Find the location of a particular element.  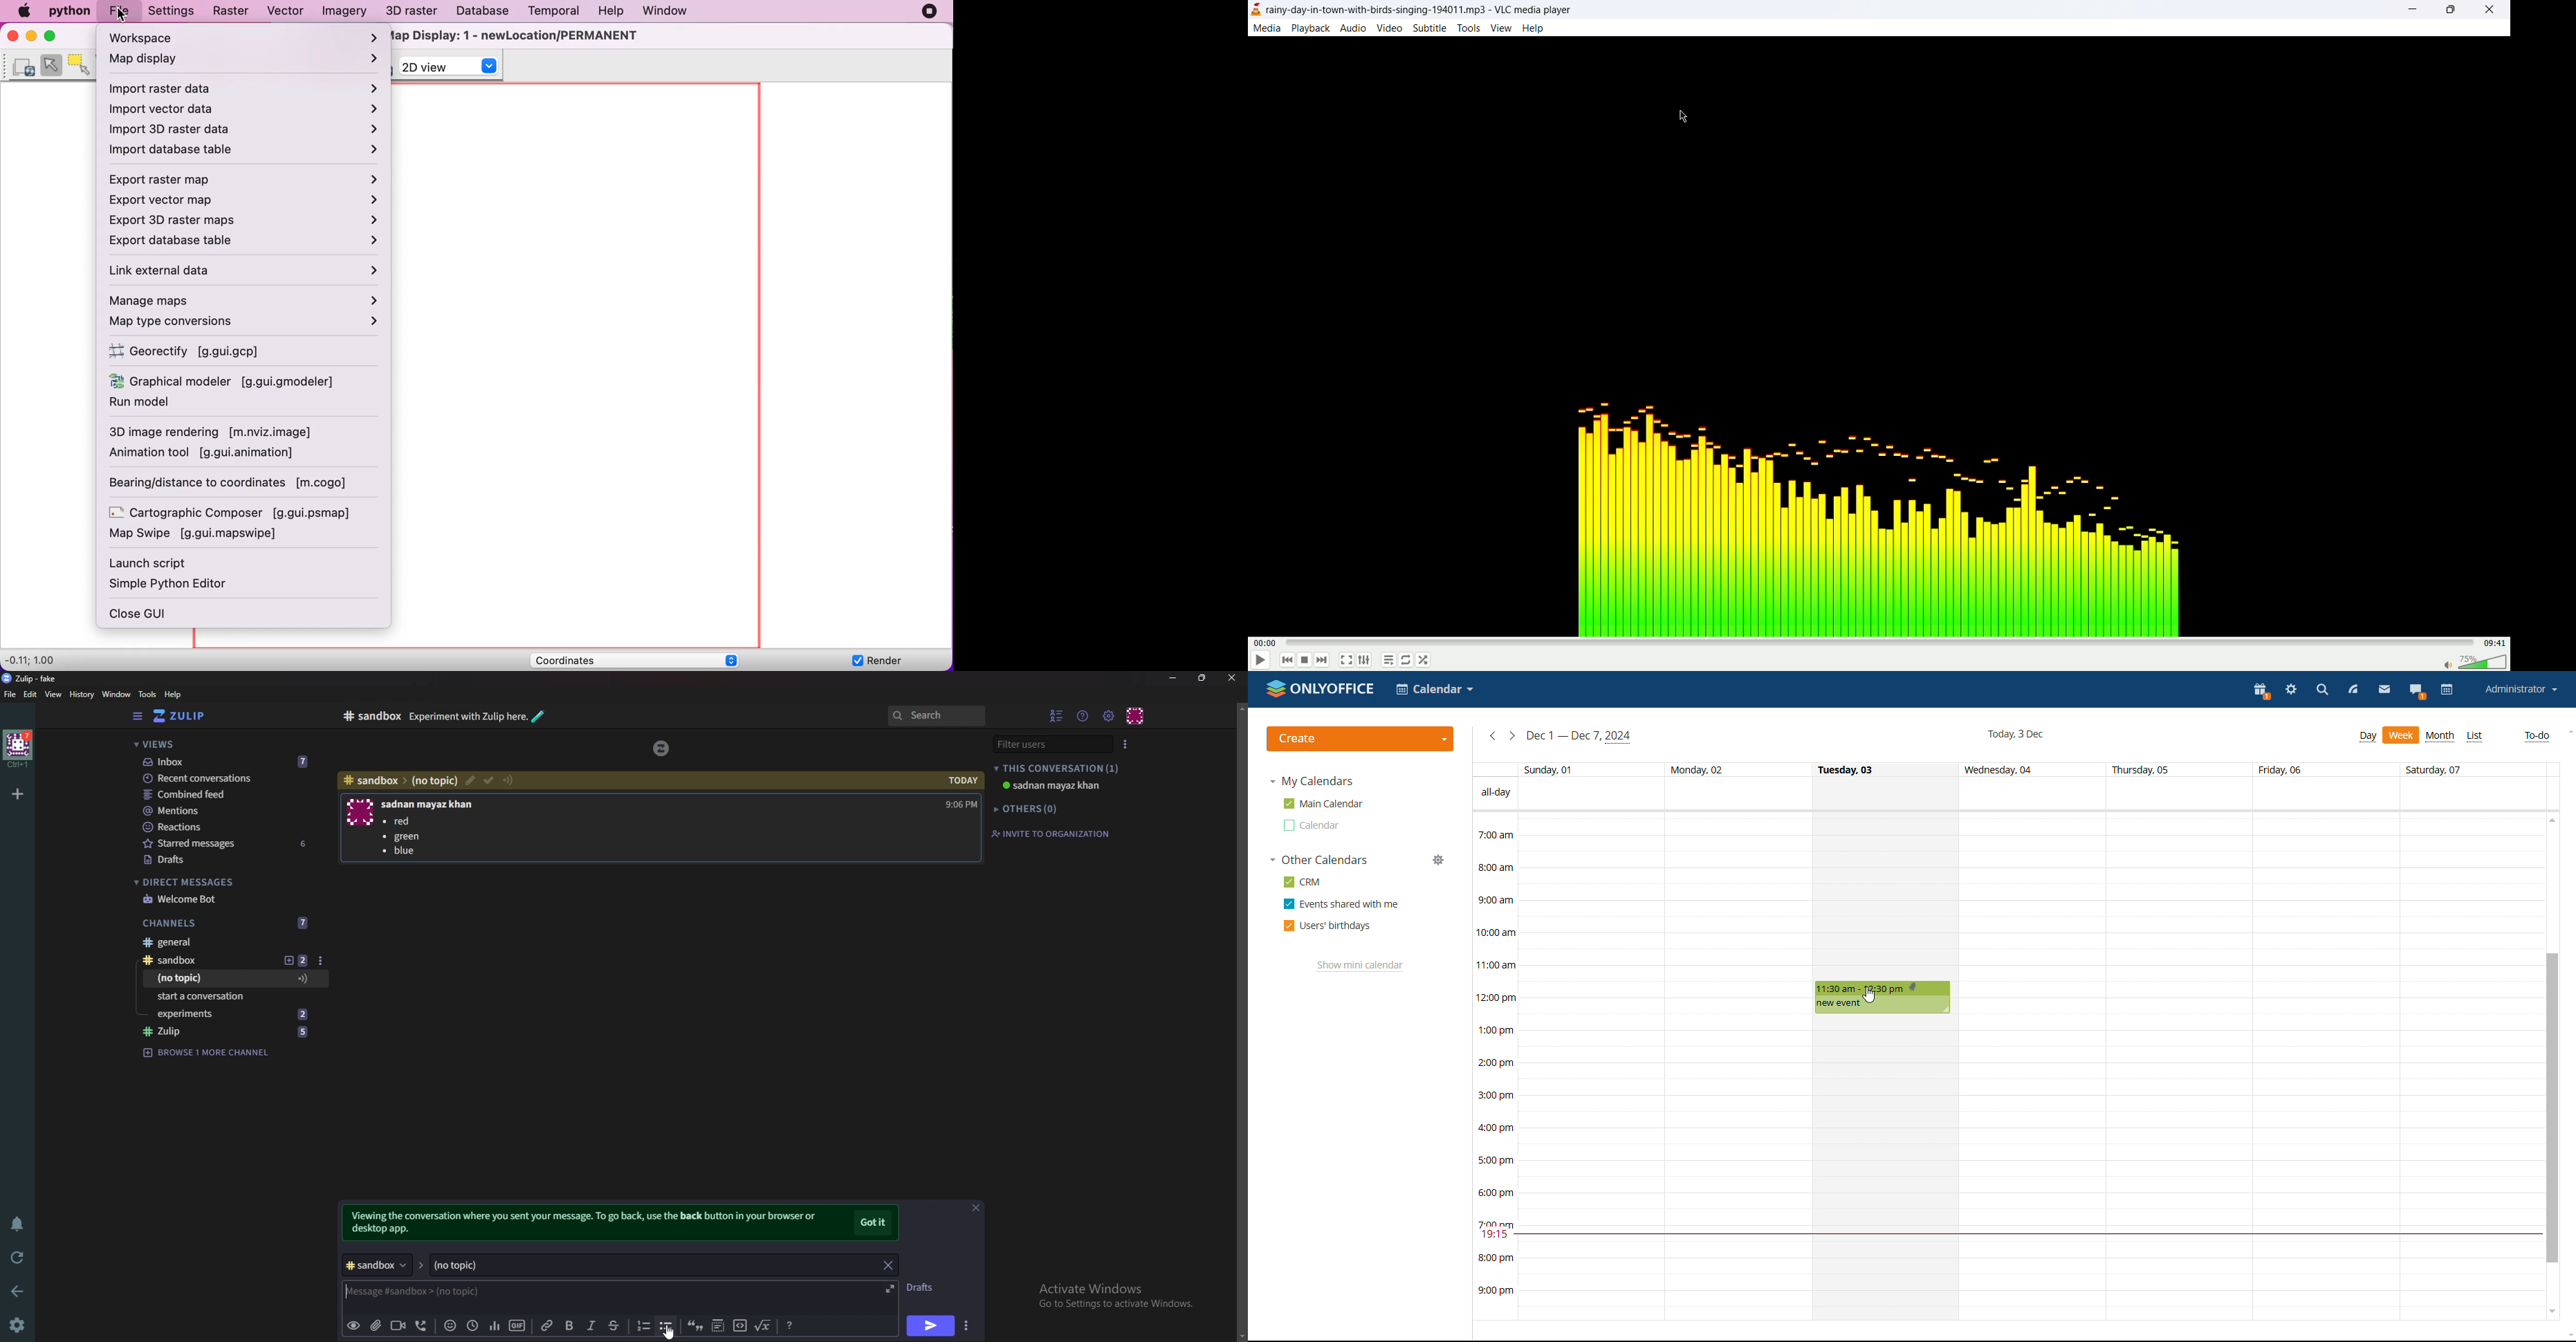

Edit topic is located at coordinates (468, 780).